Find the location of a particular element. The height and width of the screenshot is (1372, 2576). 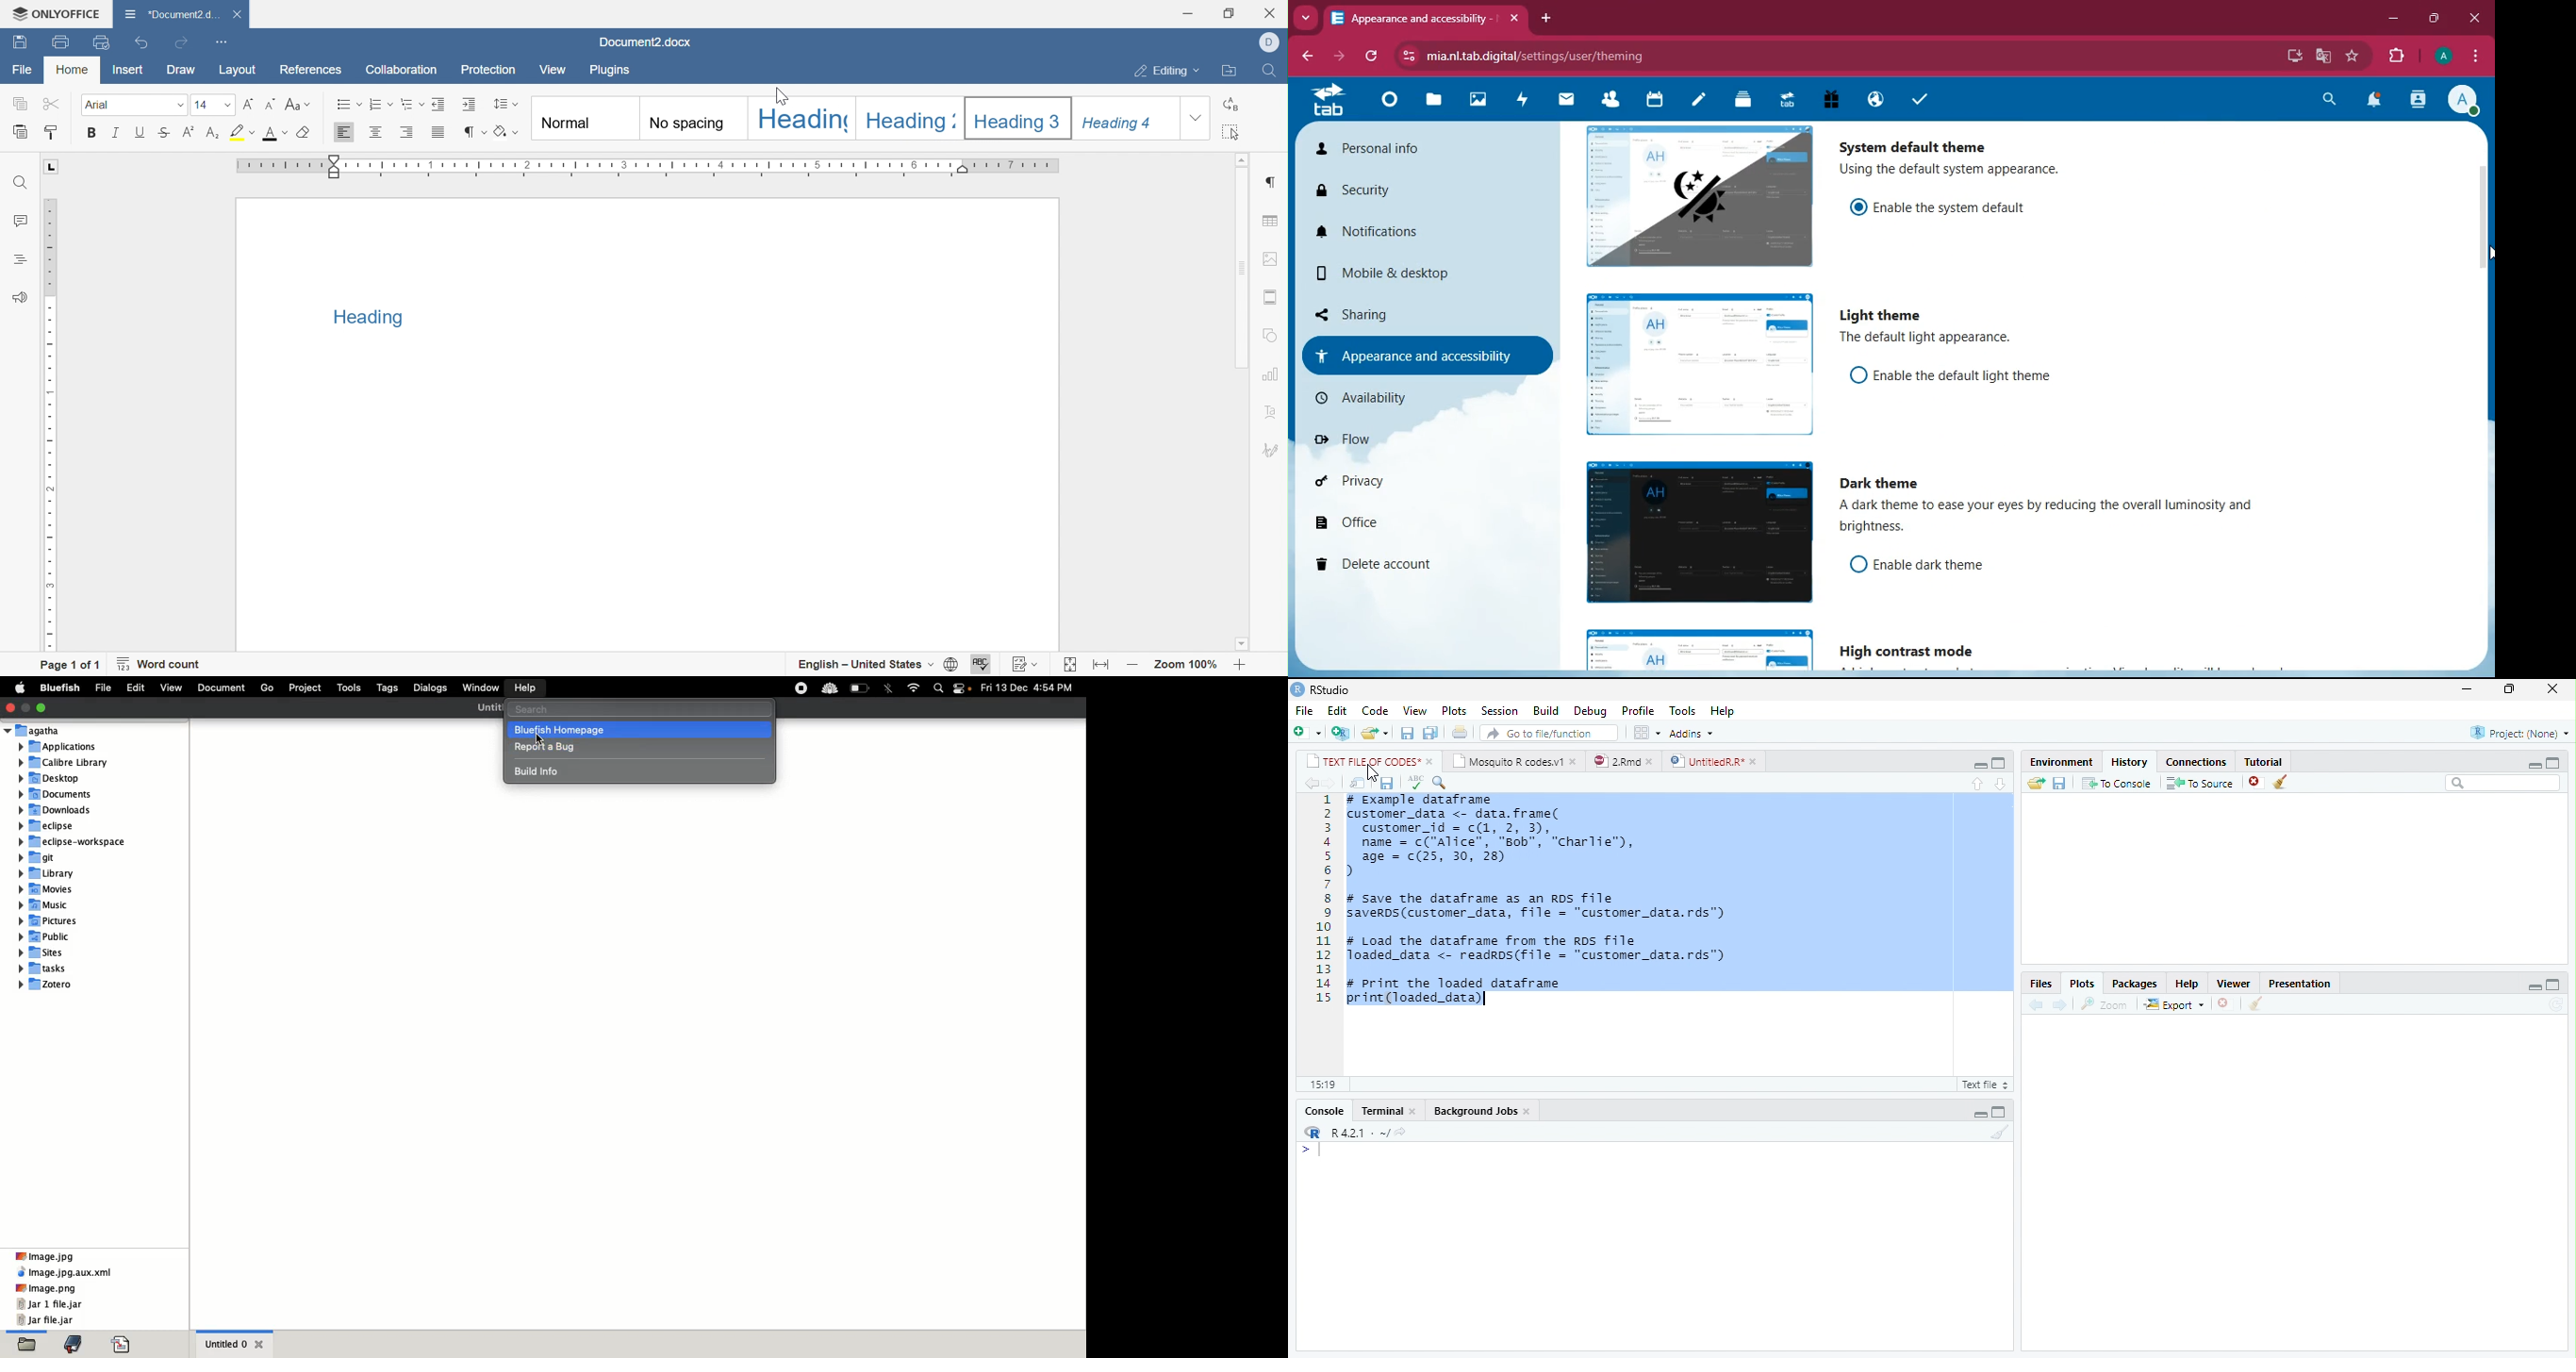

File is located at coordinates (1304, 710).